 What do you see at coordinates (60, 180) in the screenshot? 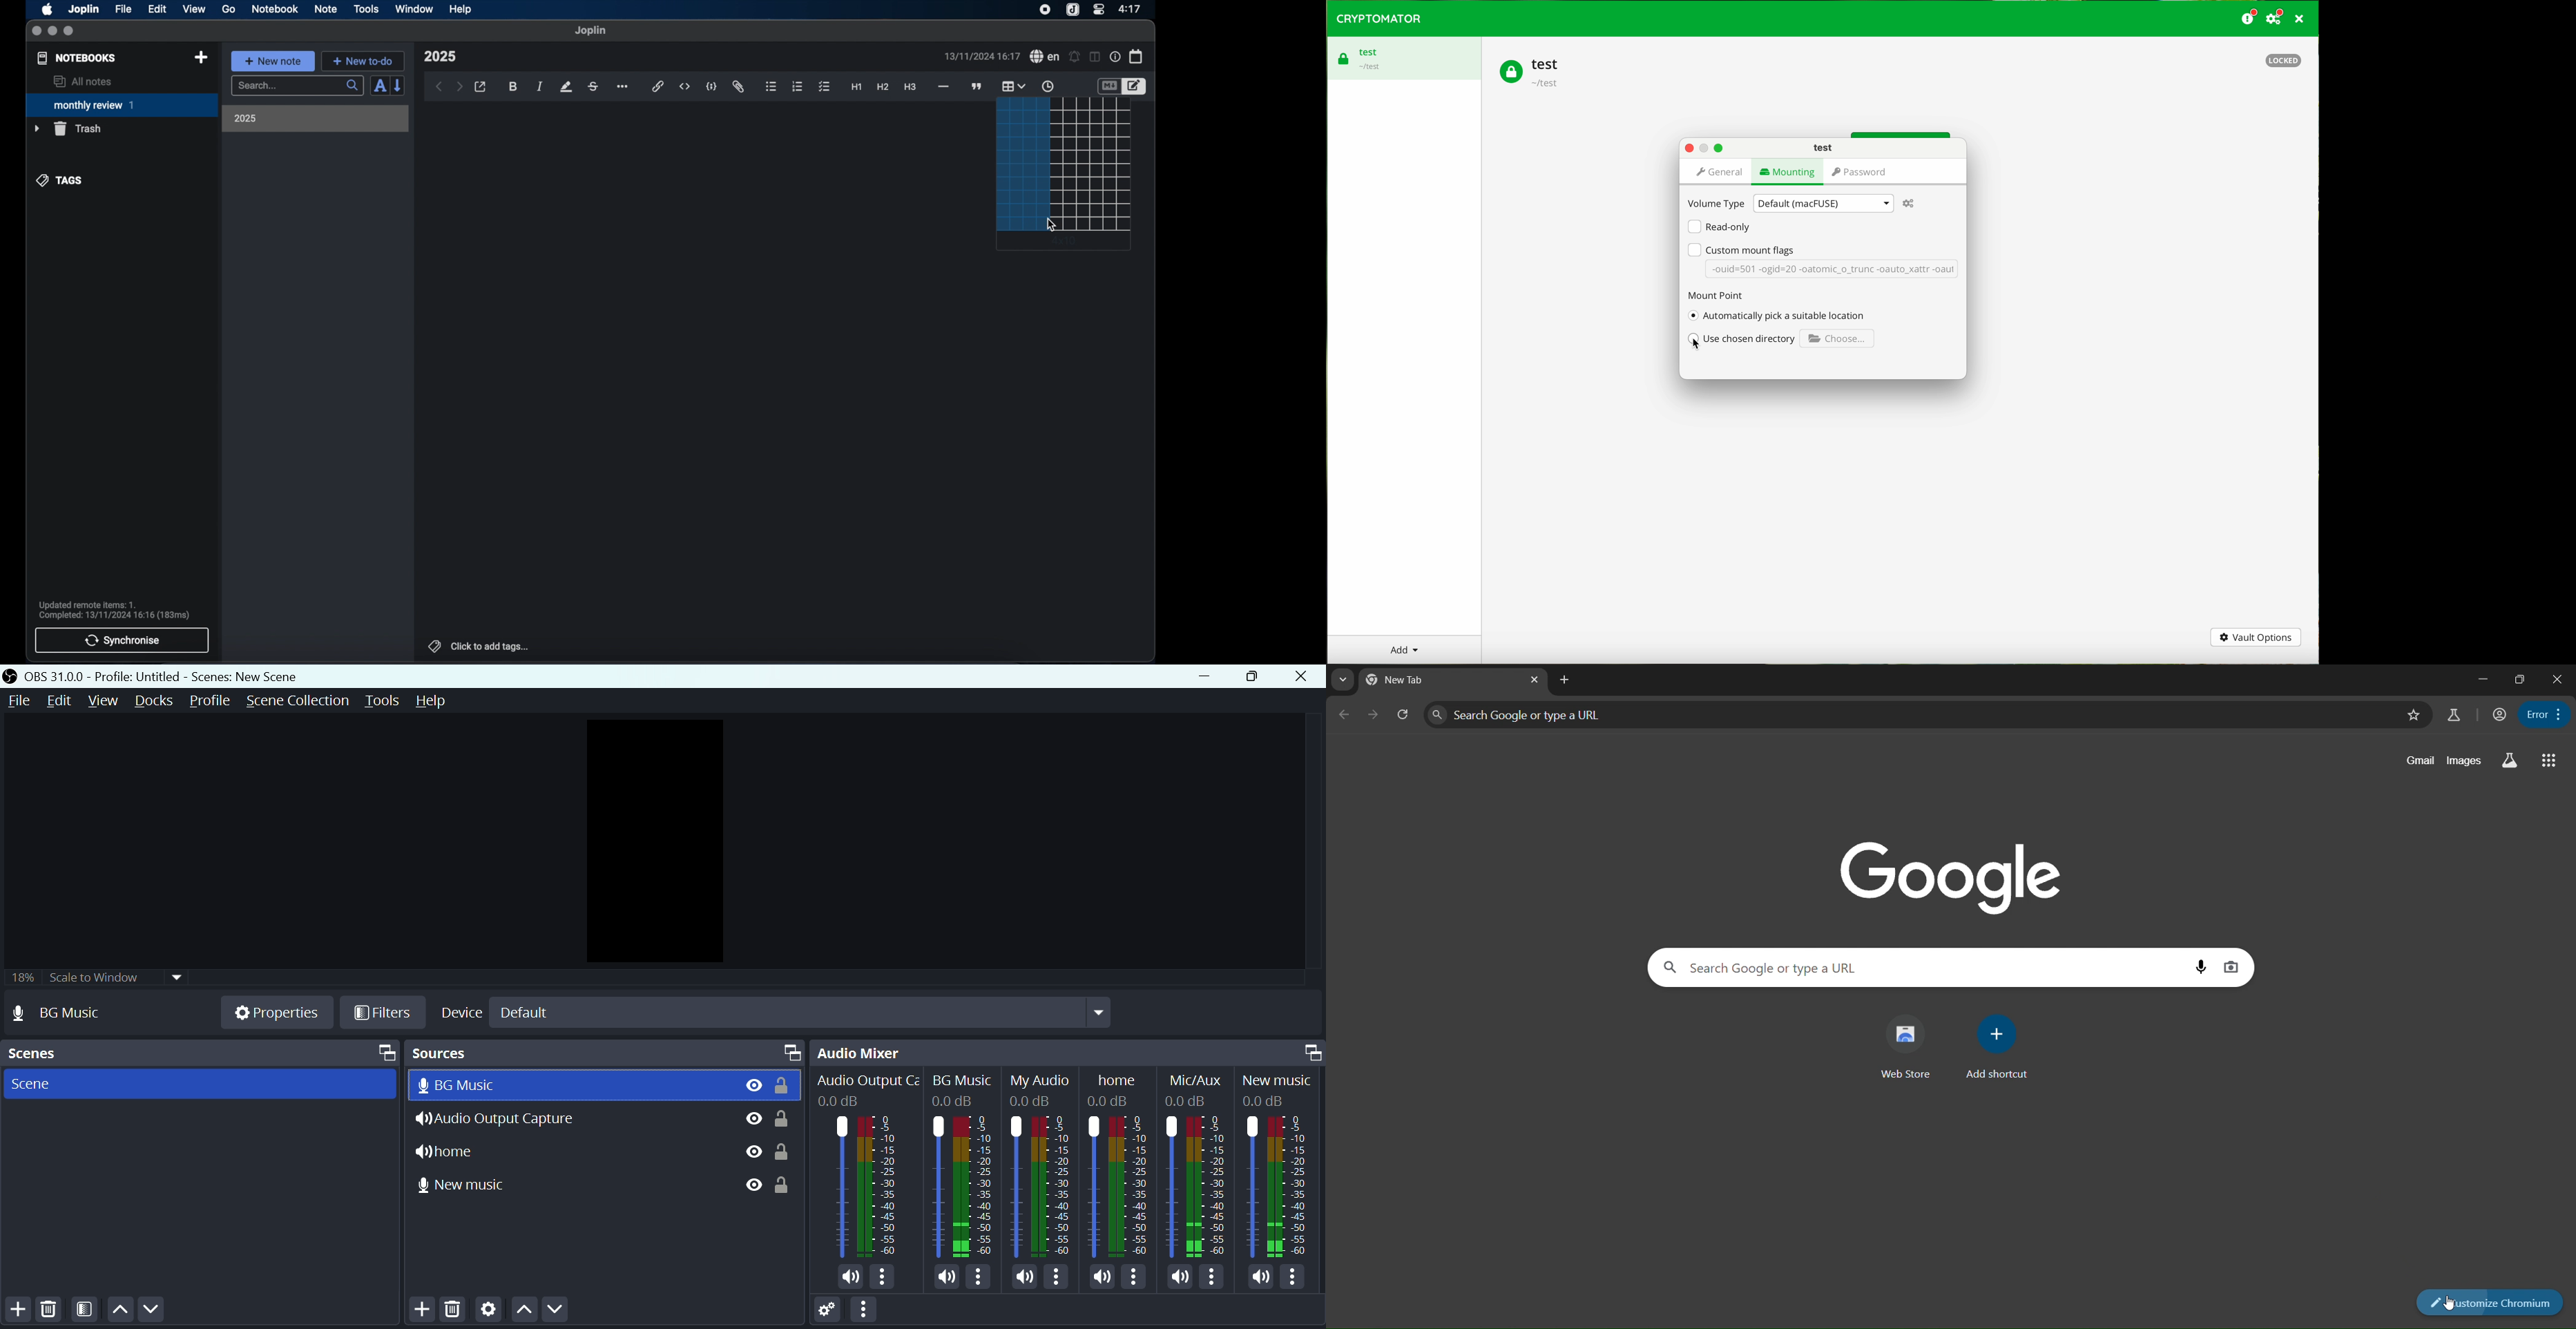
I see `tags` at bounding box center [60, 180].